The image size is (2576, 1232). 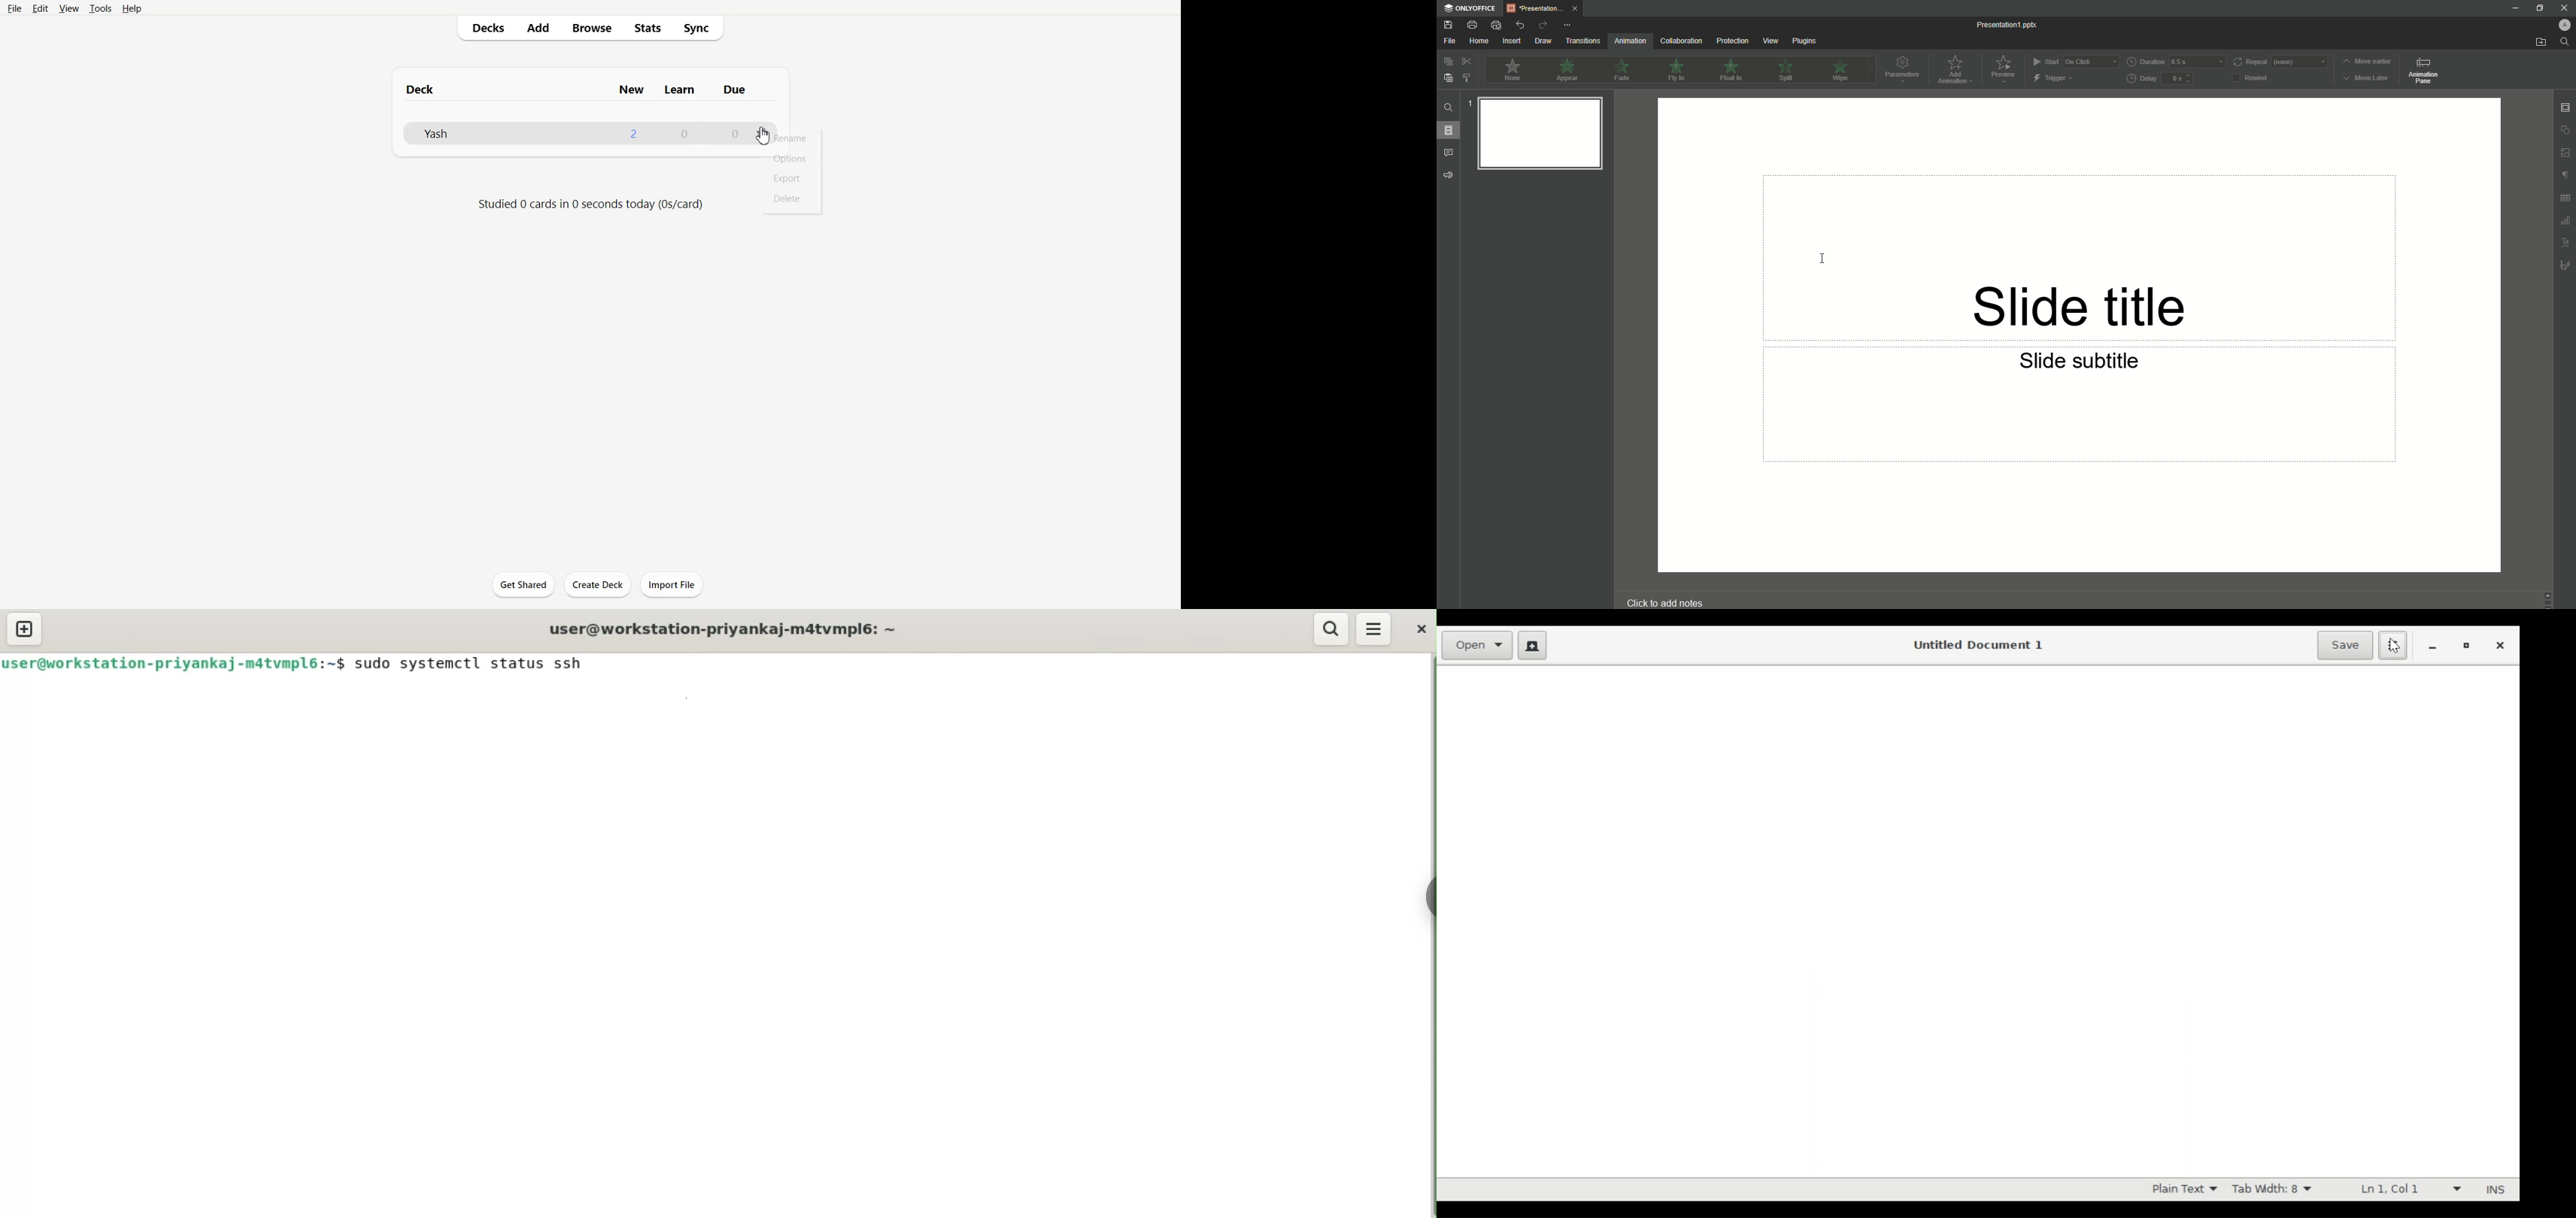 What do you see at coordinates (763, 133) in the screenshot?
I see `options` at bounding box center [763, 133].